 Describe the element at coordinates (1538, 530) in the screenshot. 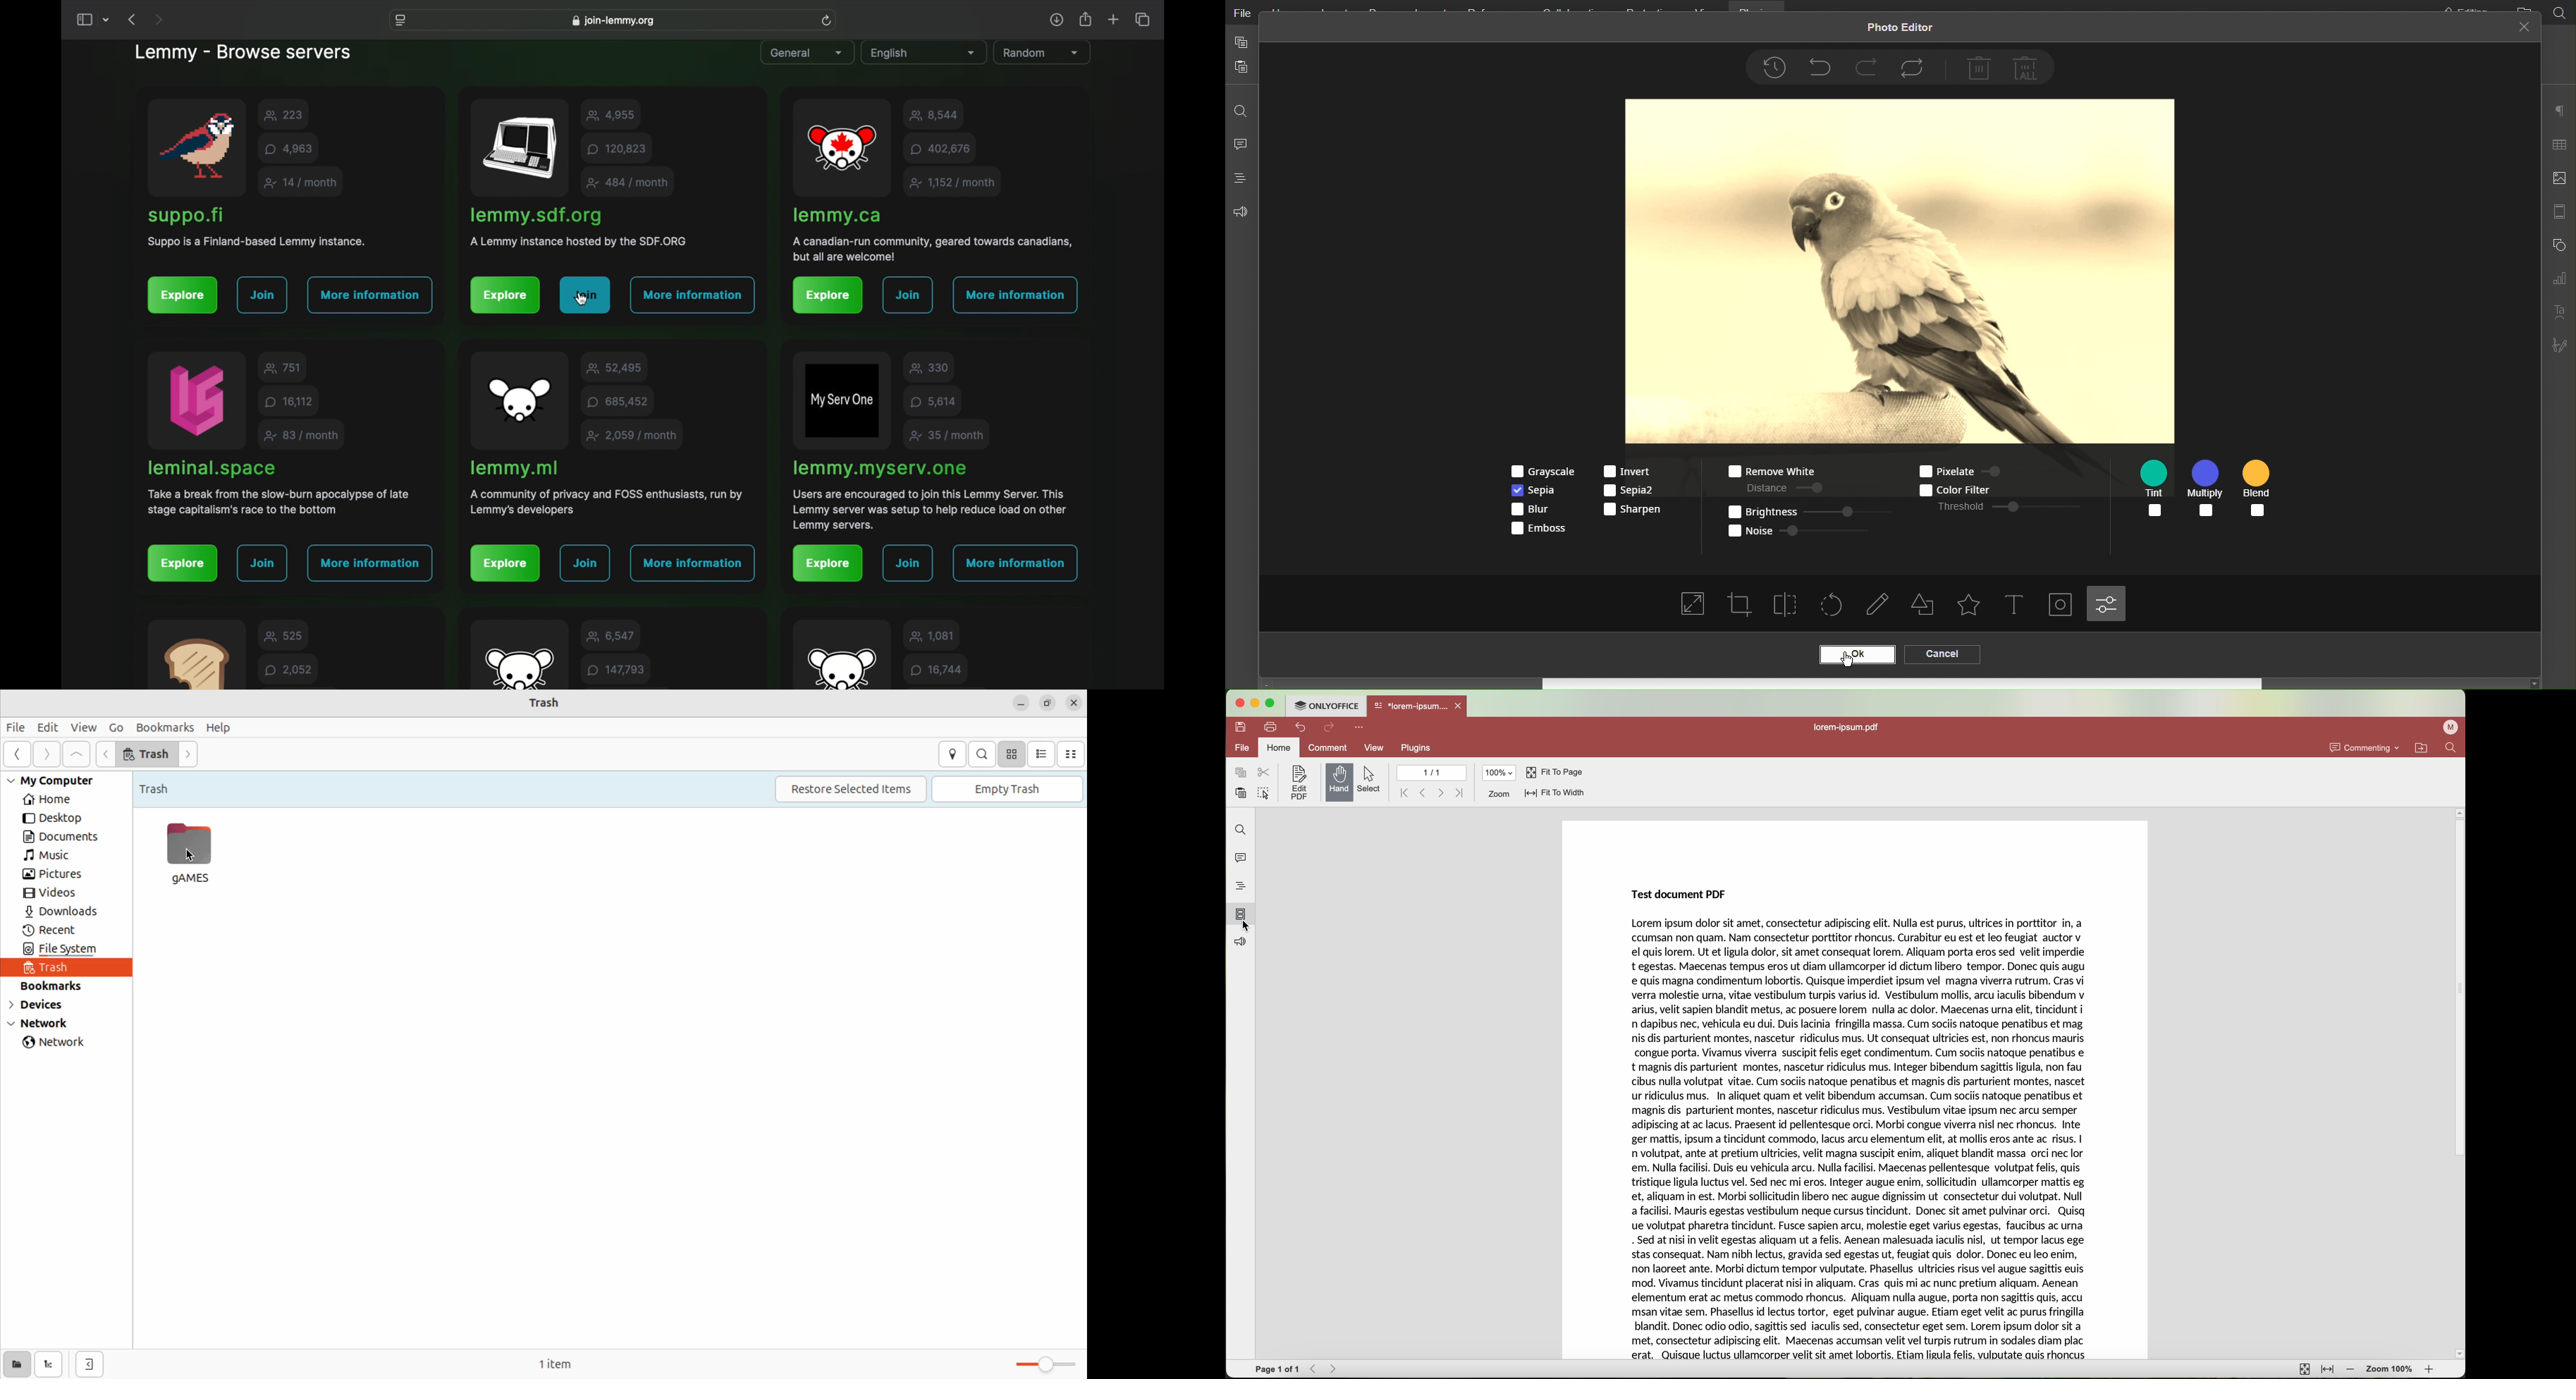

I see `Emboss` at that location.